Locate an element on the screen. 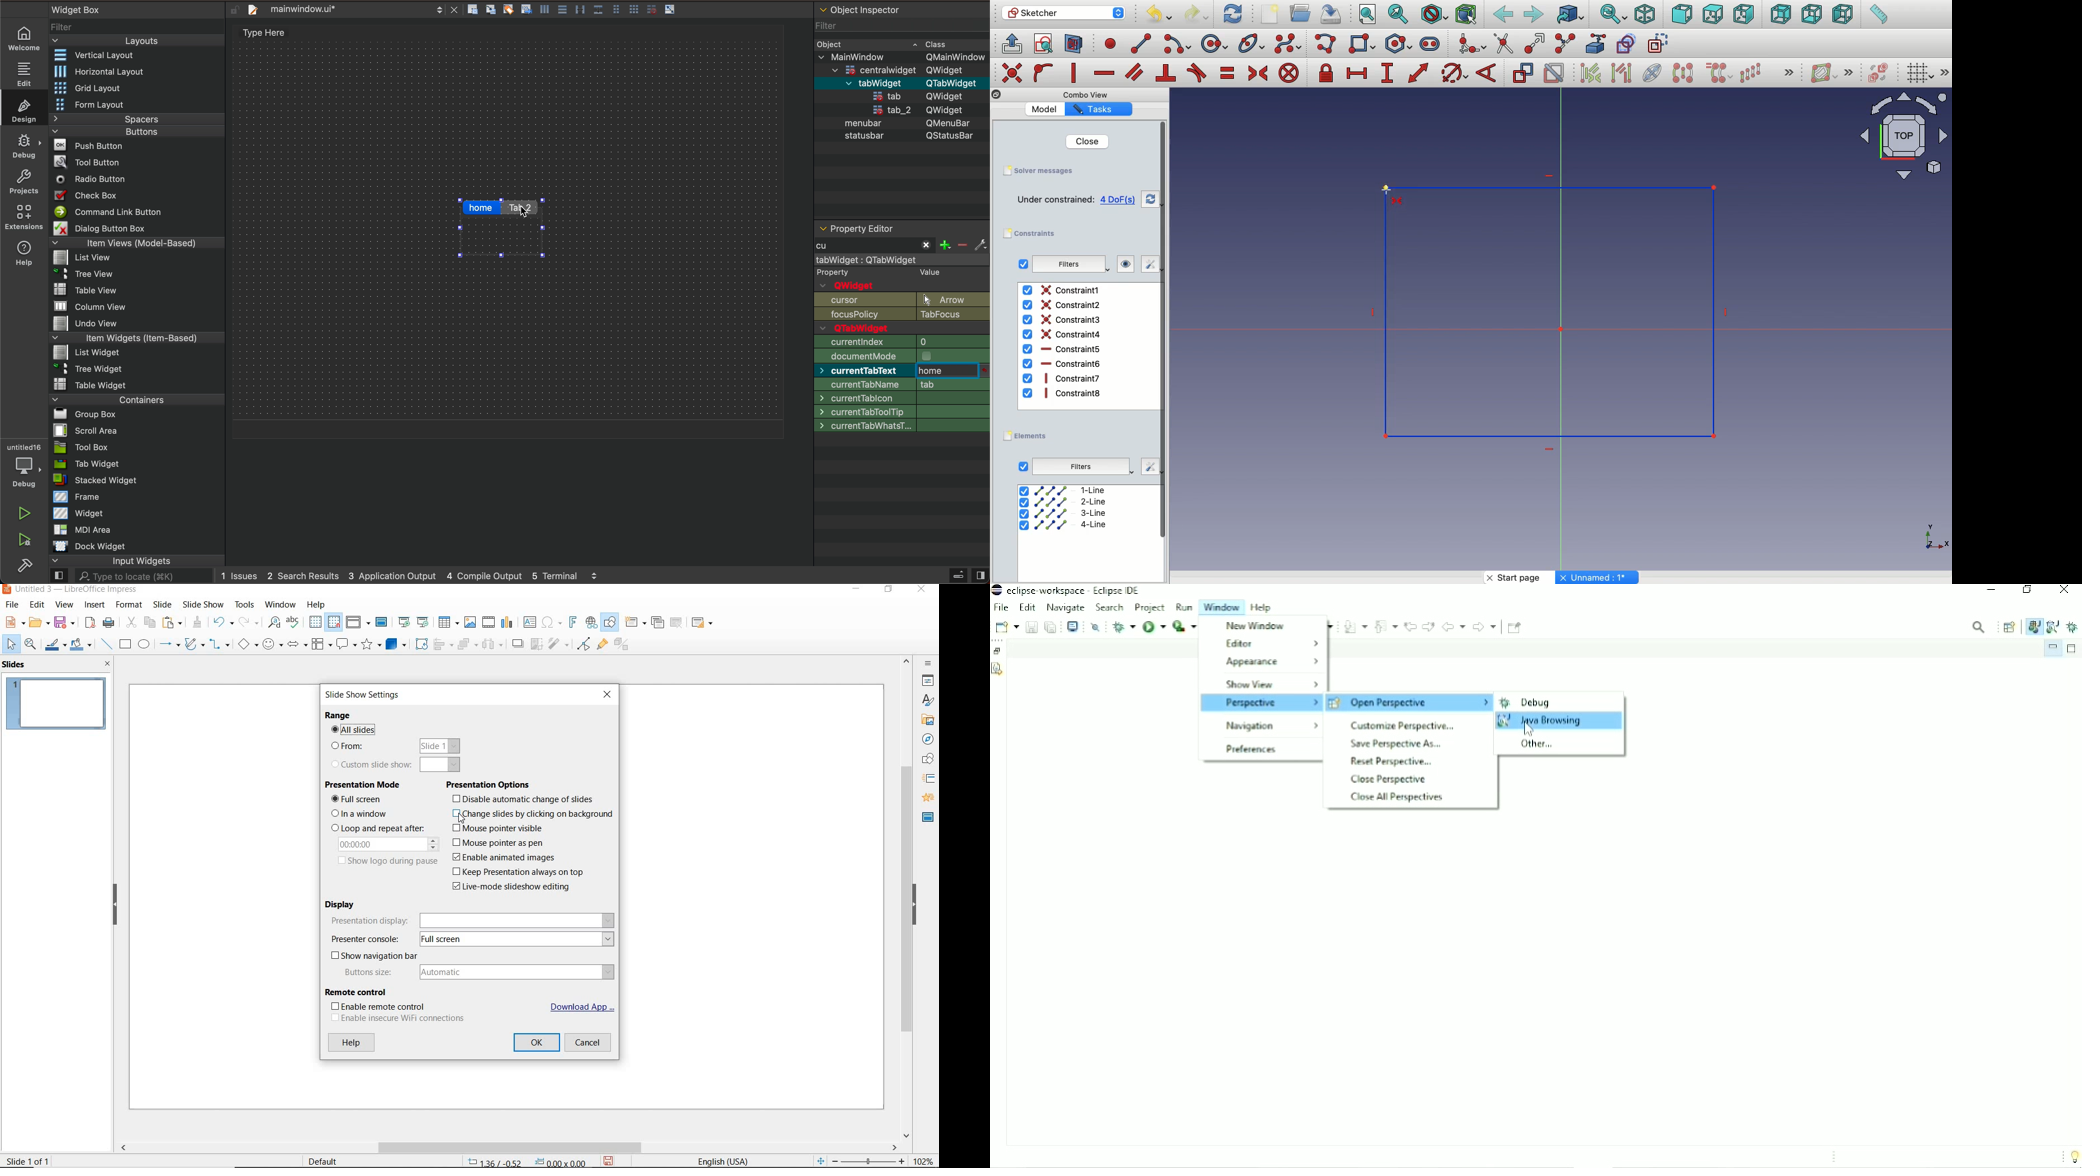  Widget is located at coordinates (79, 513).